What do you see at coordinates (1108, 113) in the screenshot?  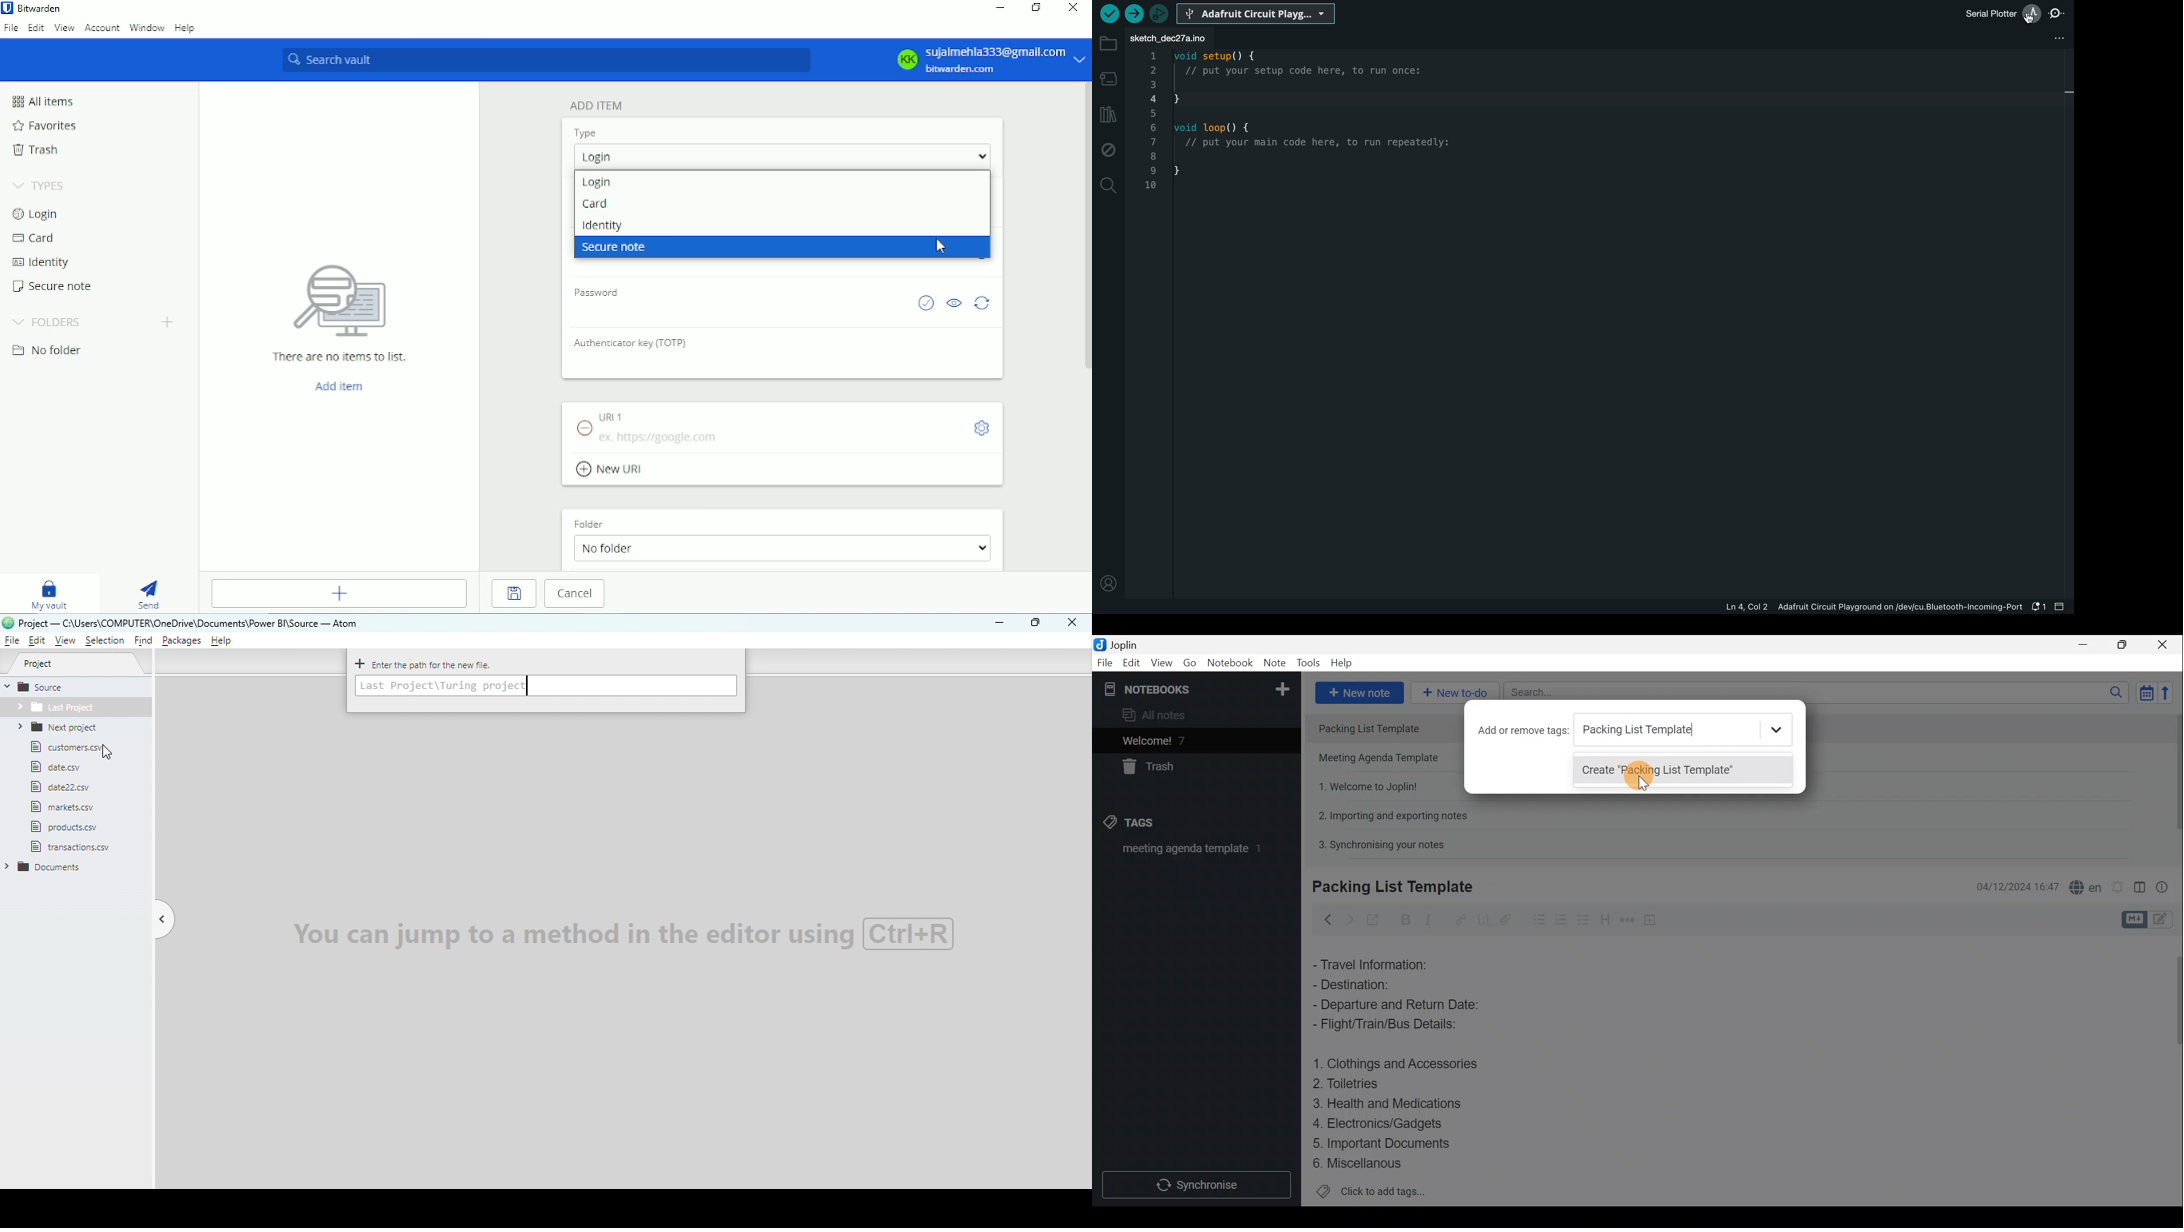 I see `libraries manager` at bounding box center [1108, 113].